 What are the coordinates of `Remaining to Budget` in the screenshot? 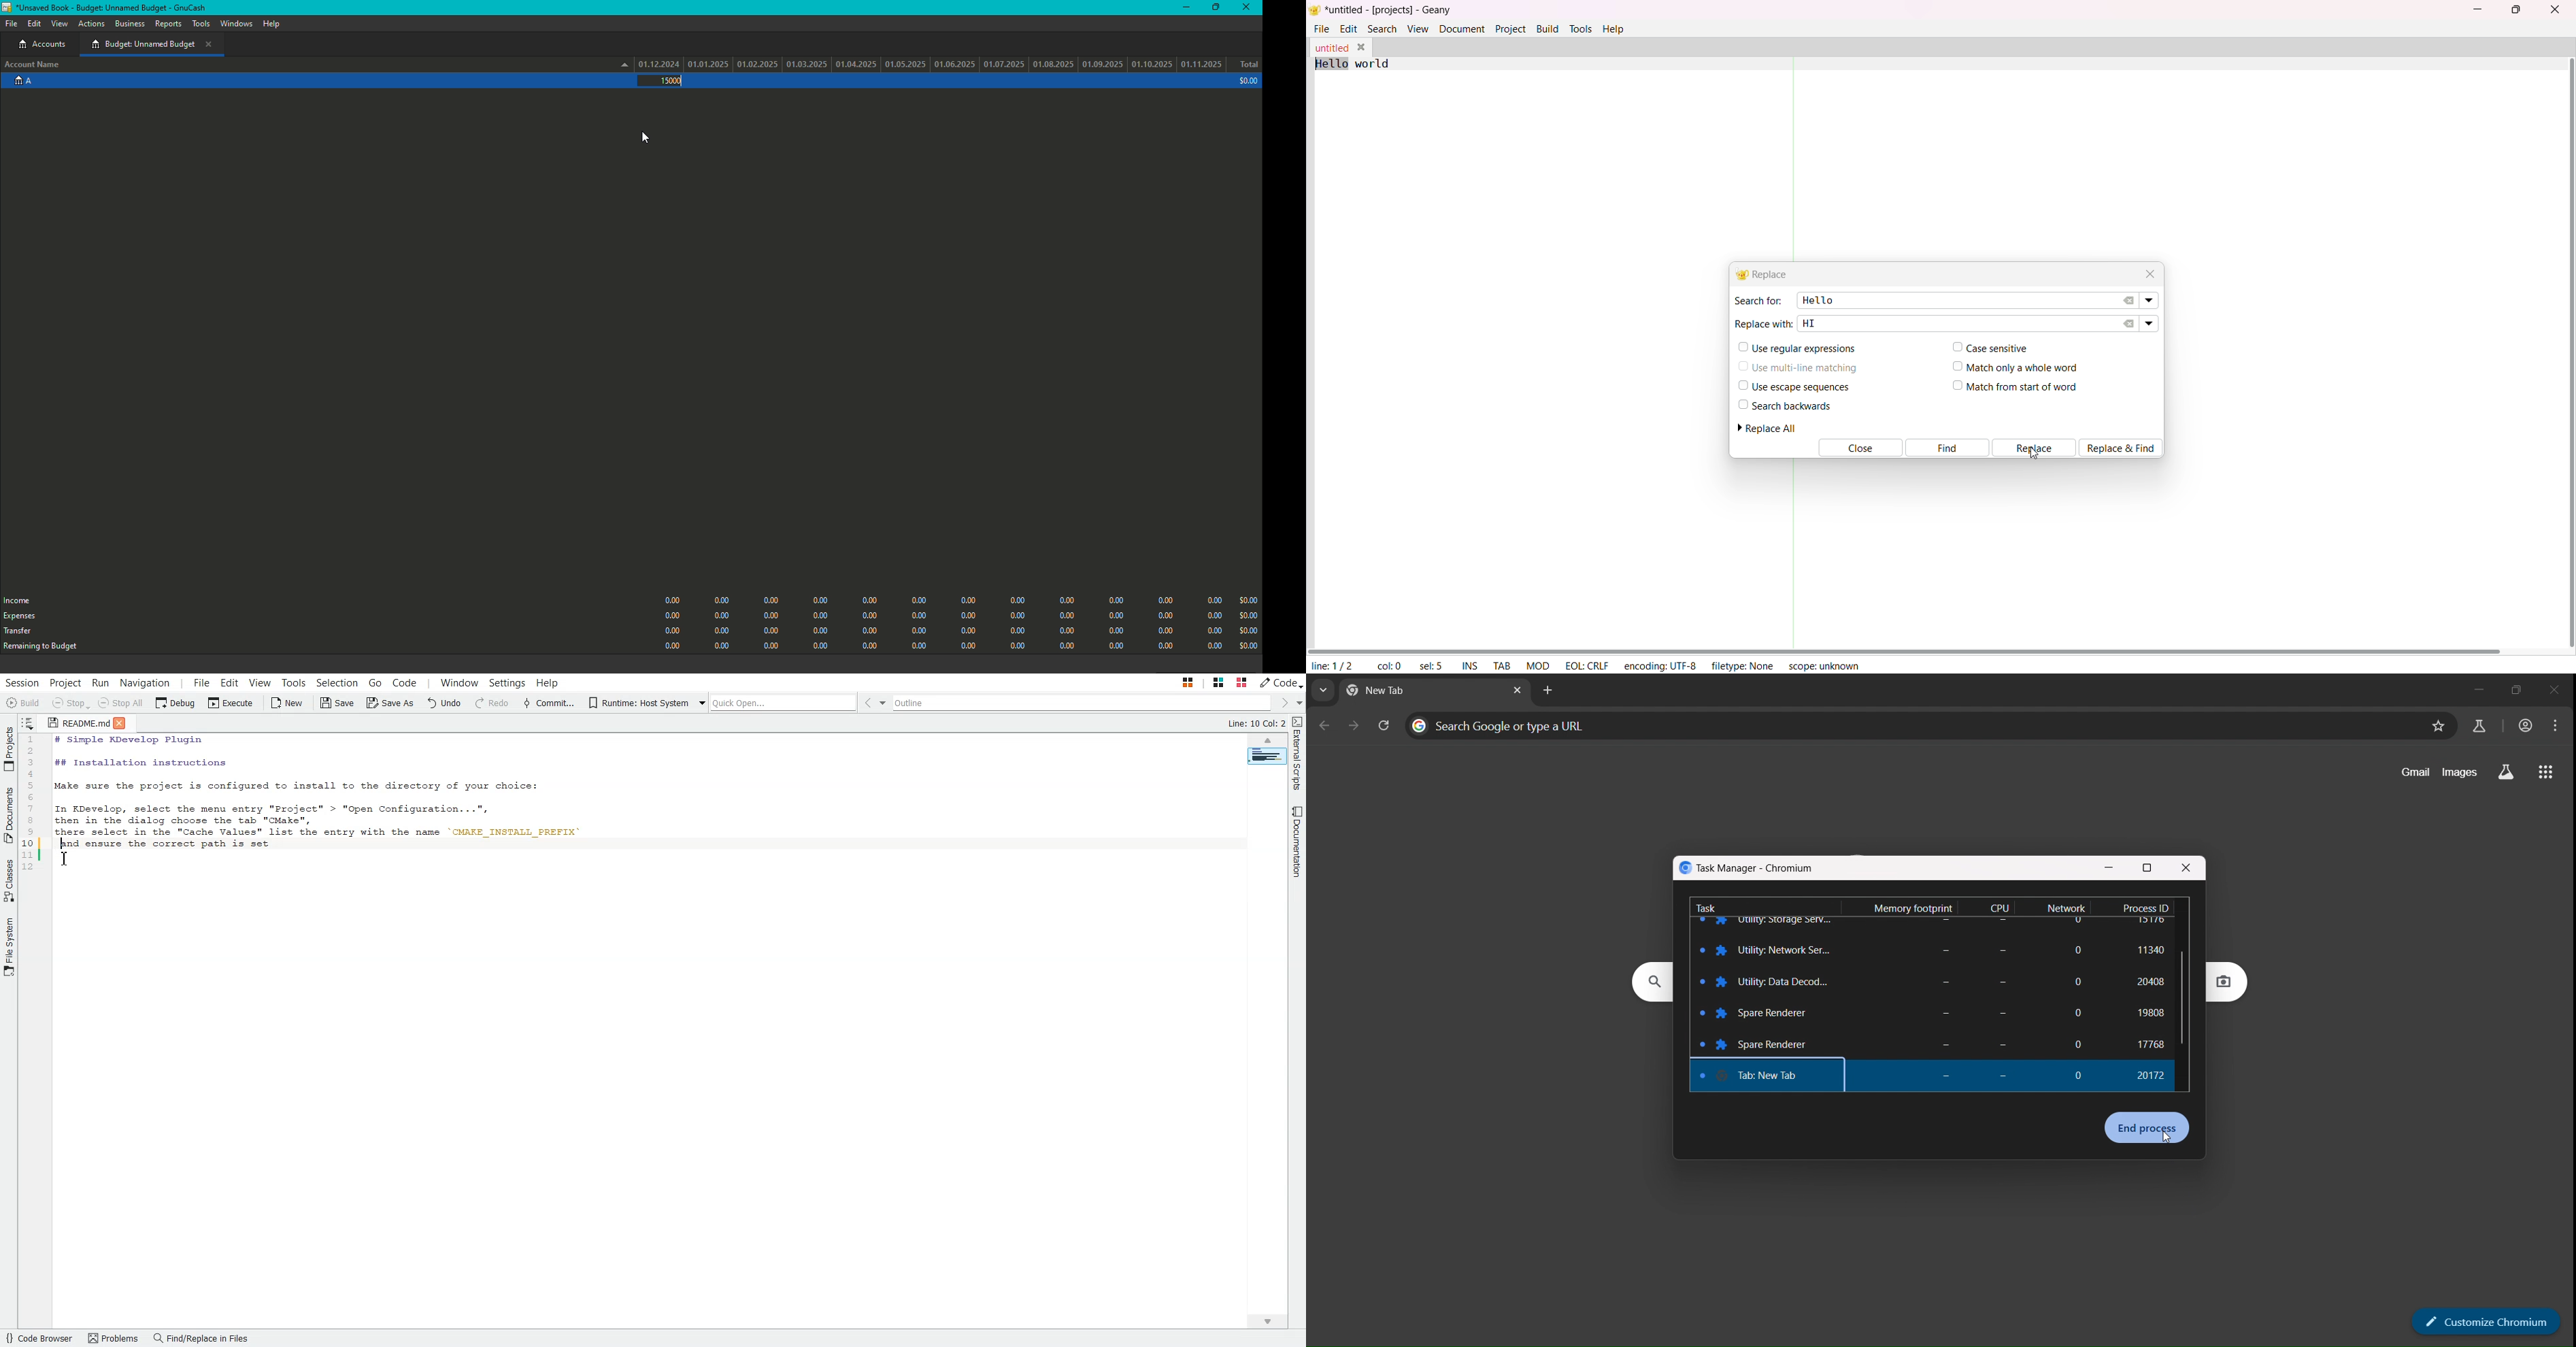 It's located at (48, 648).